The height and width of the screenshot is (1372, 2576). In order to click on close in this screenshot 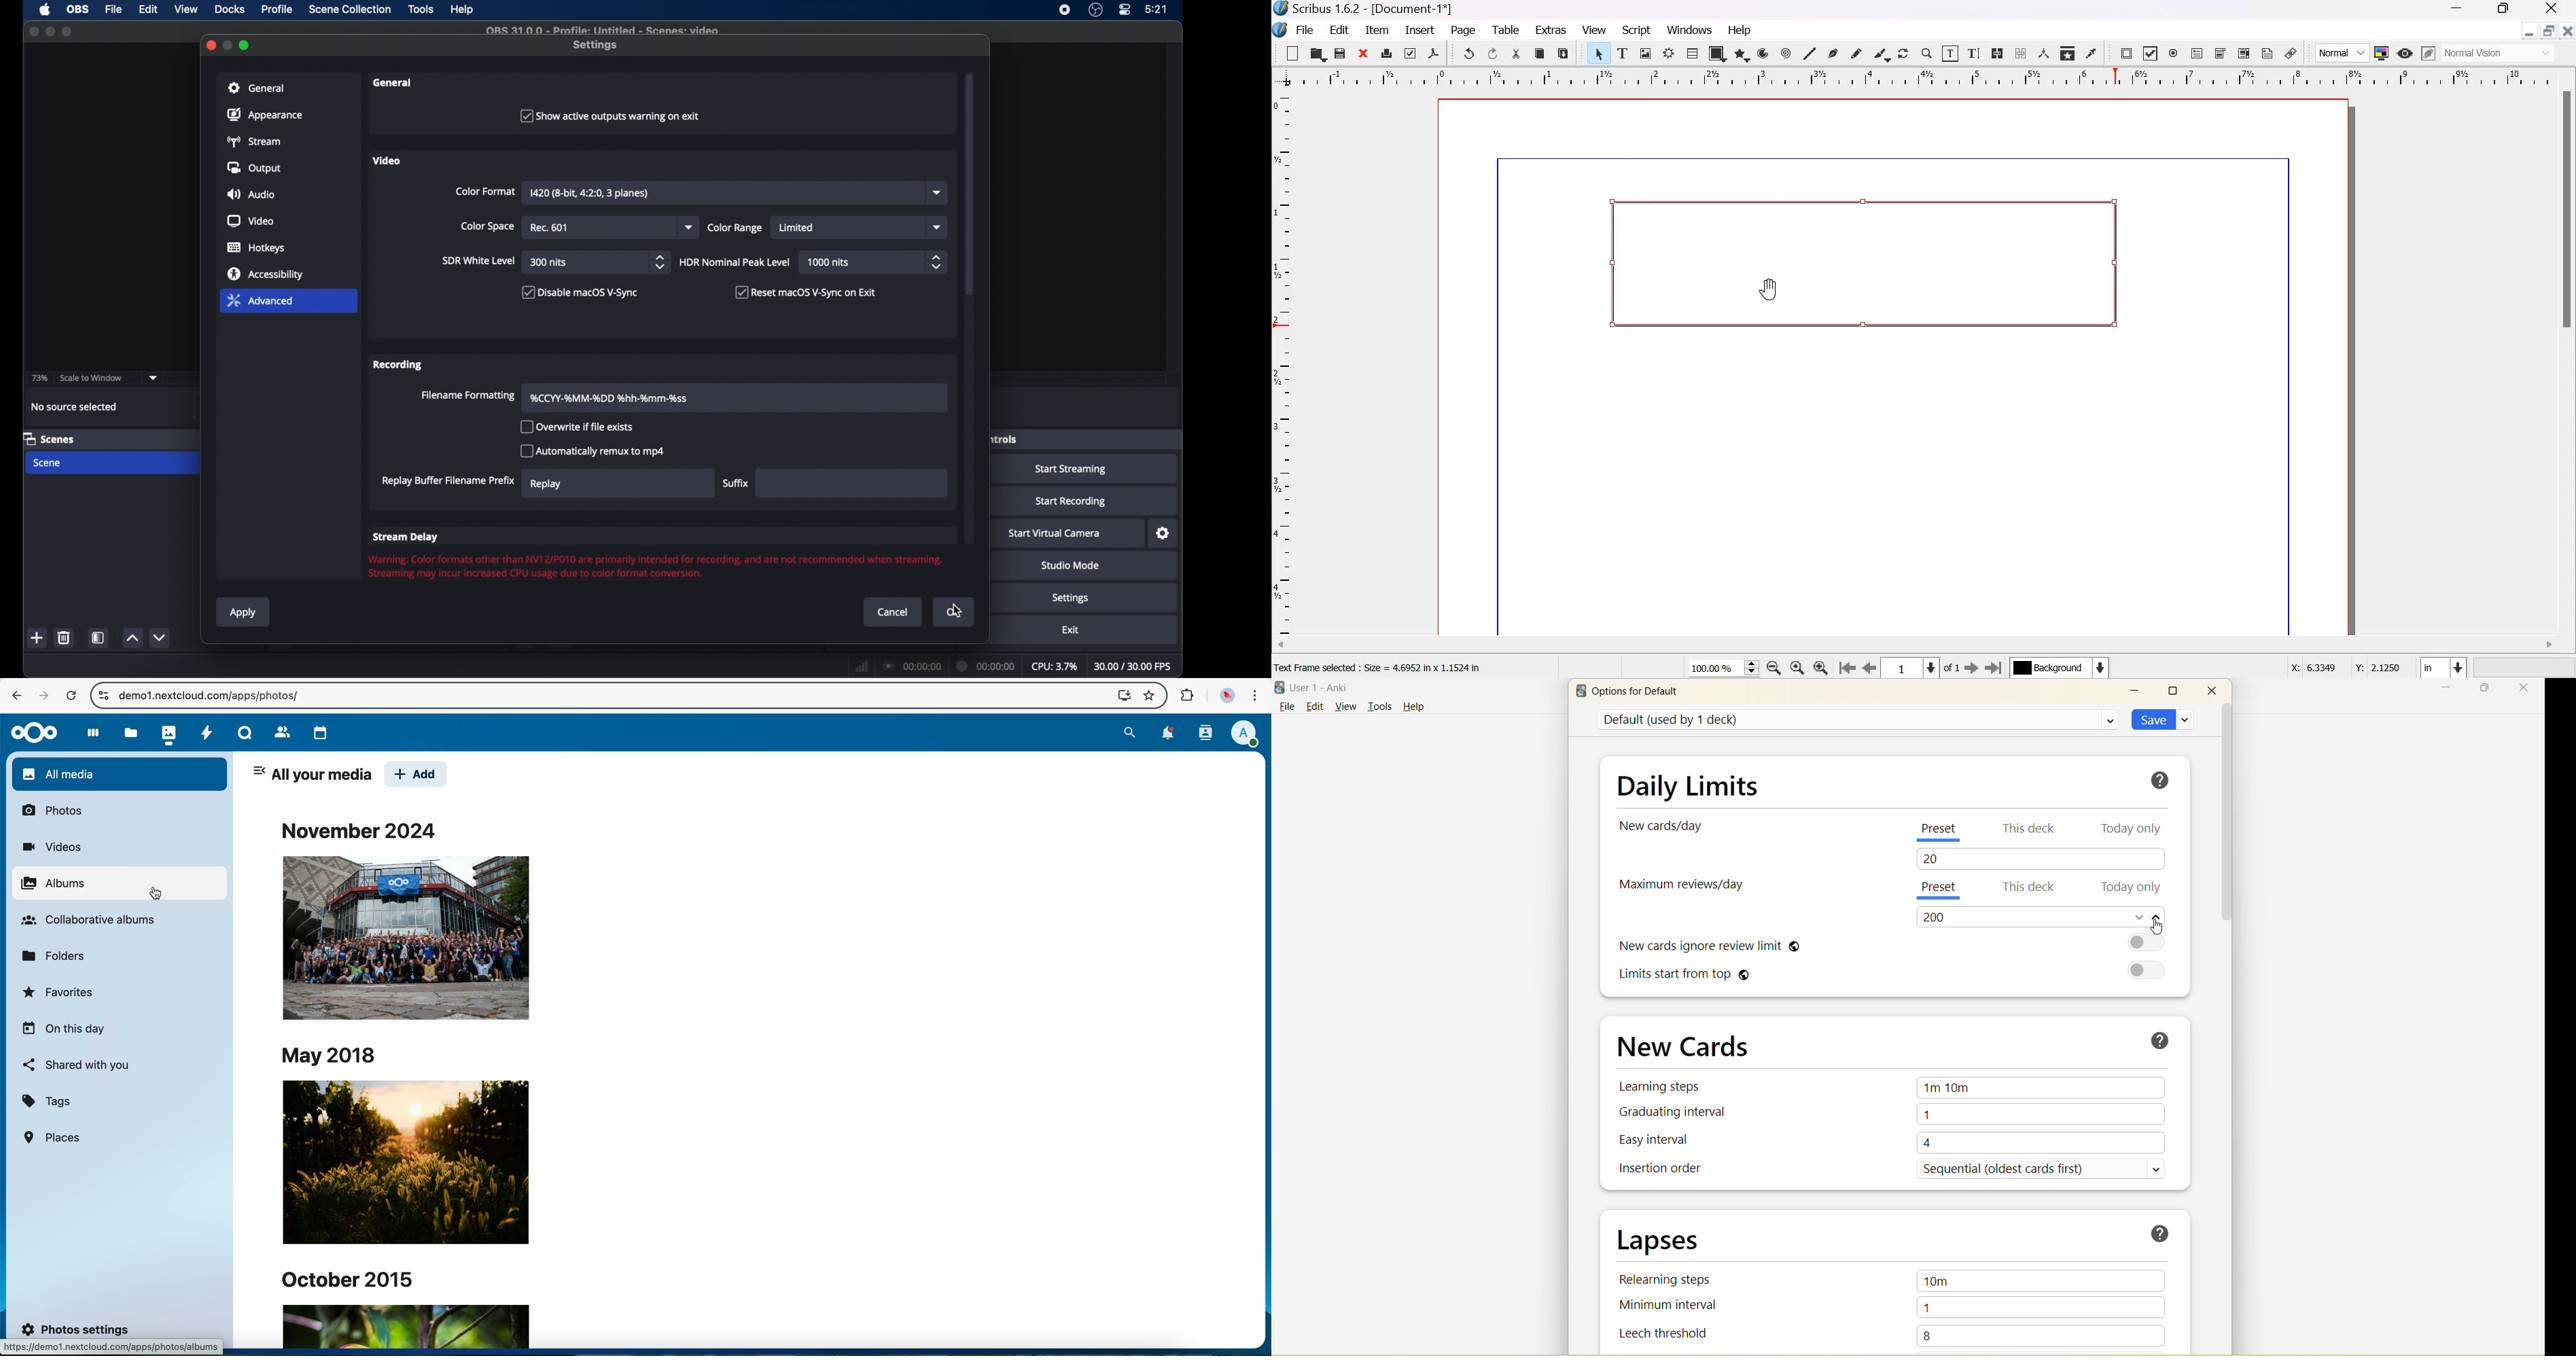, I will do `click(2566, 30)`.